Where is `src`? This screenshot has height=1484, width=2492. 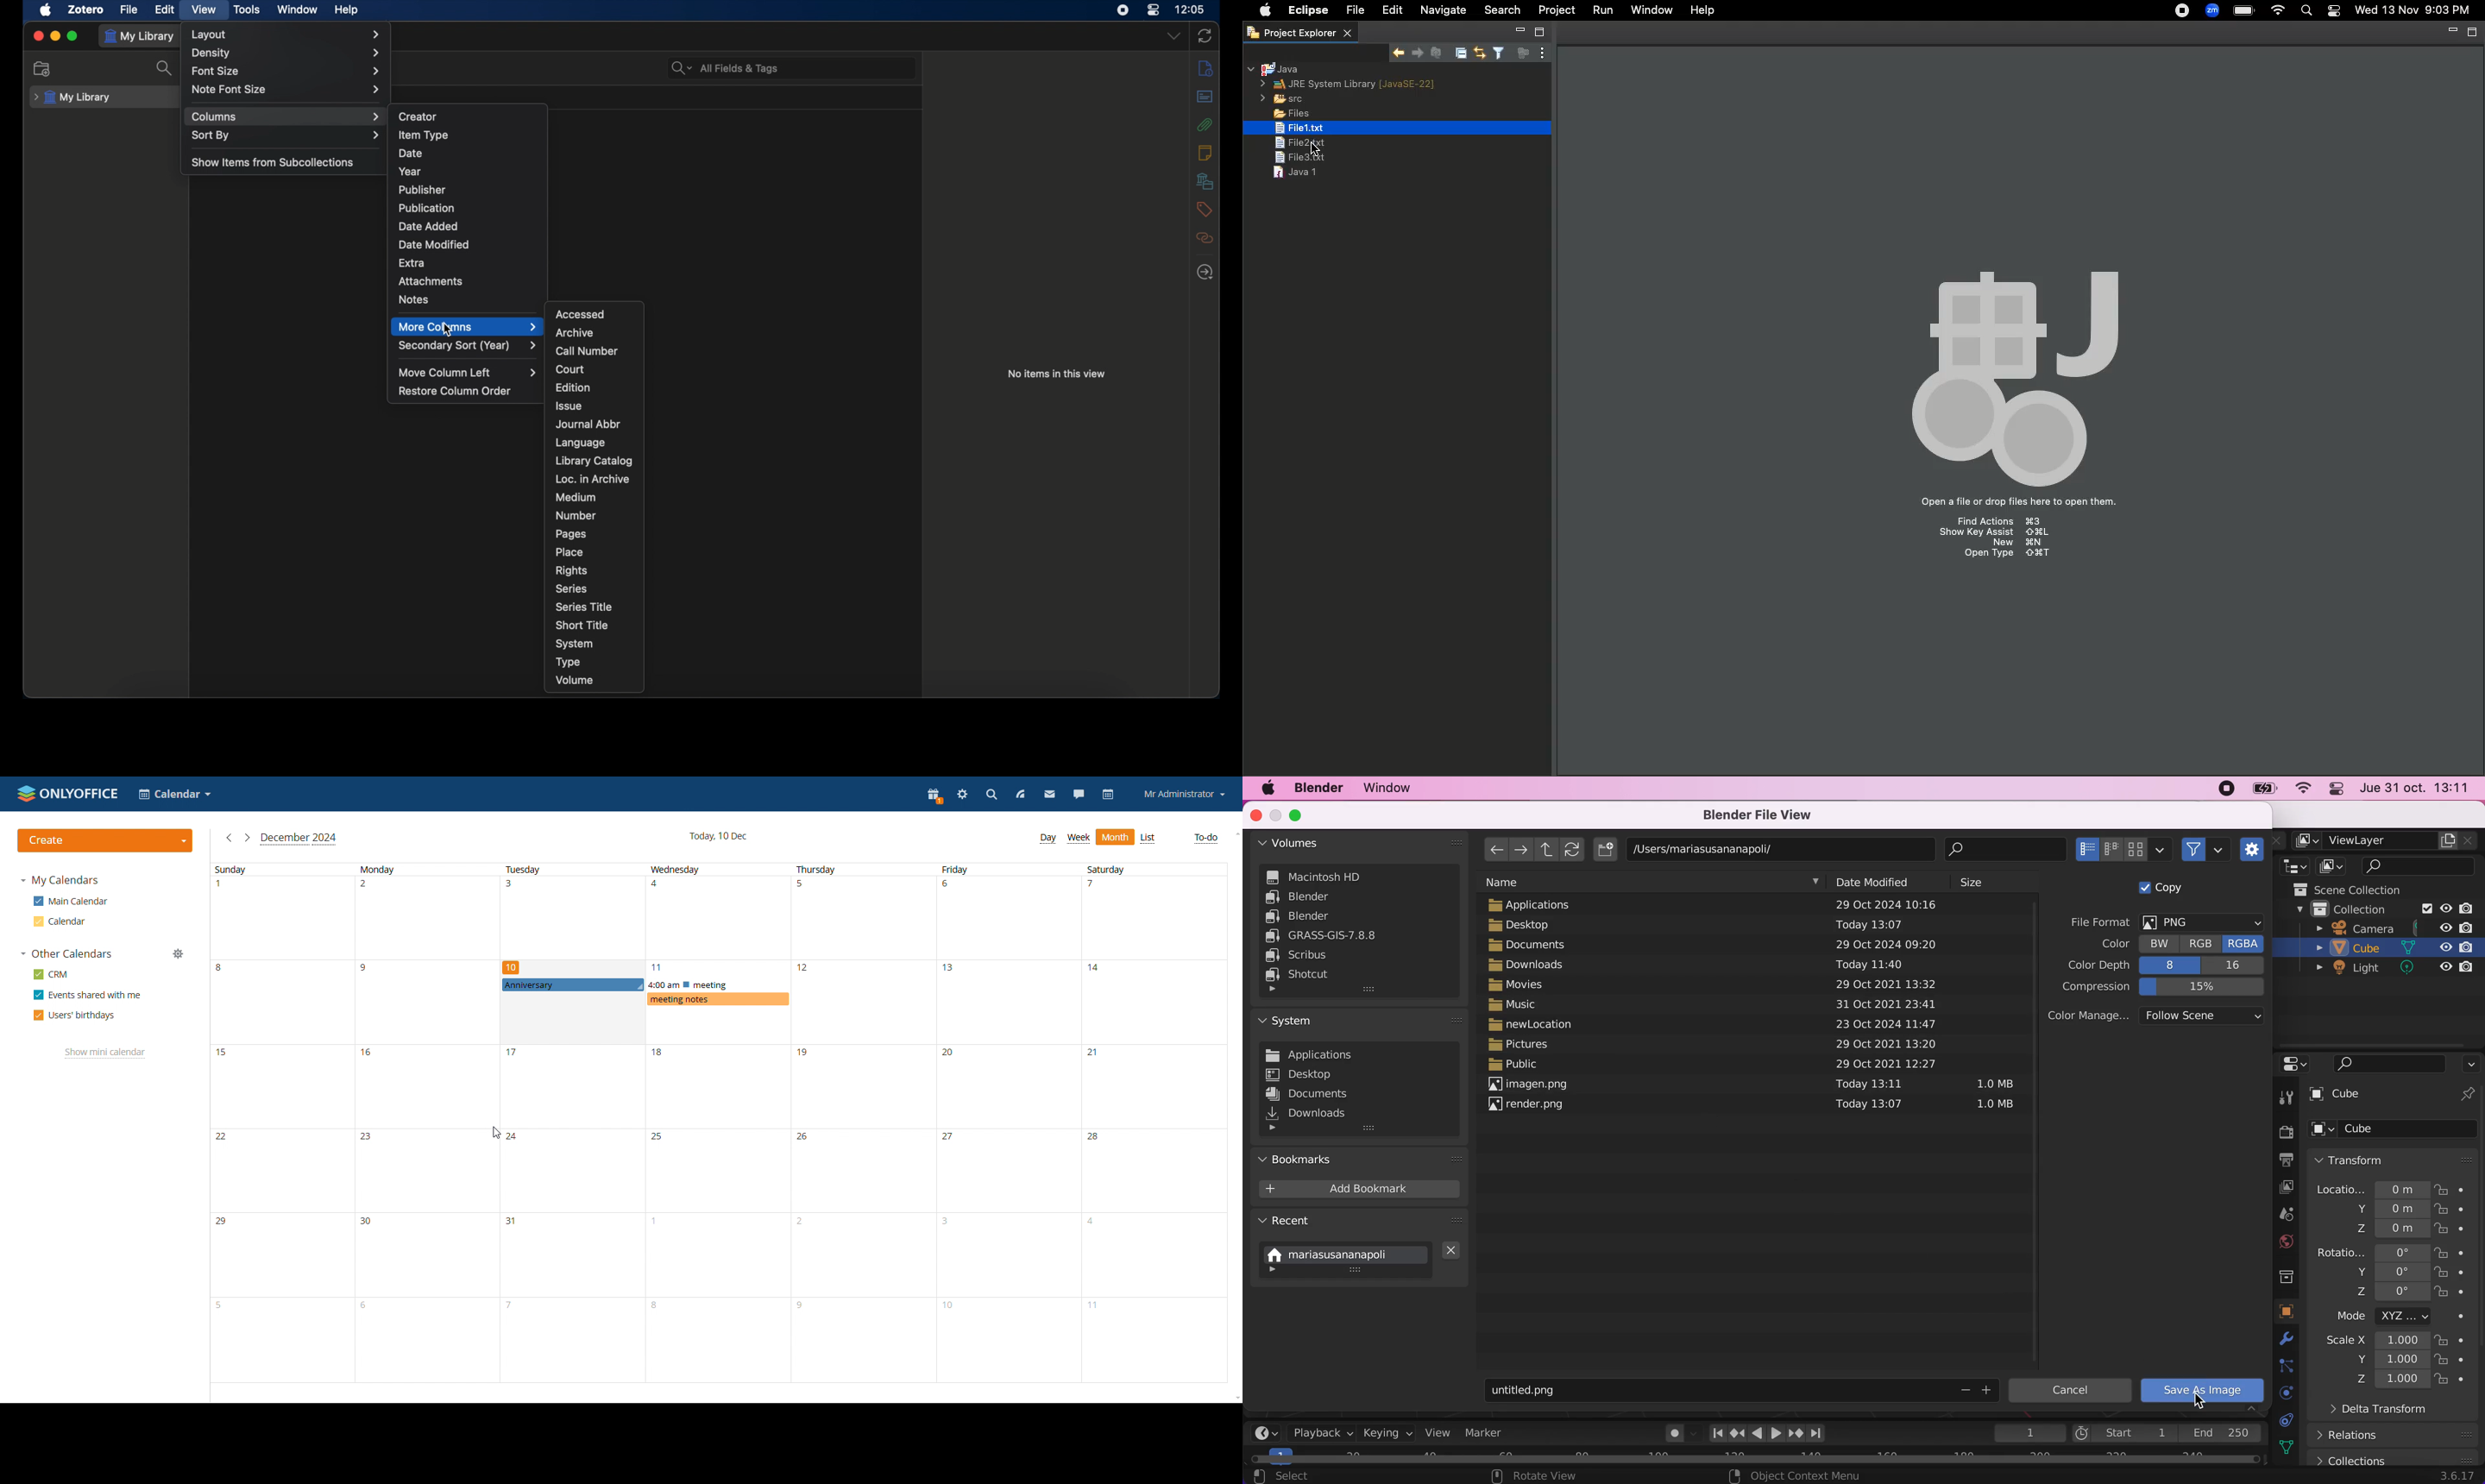
src is located at coordinates (1282, 98).